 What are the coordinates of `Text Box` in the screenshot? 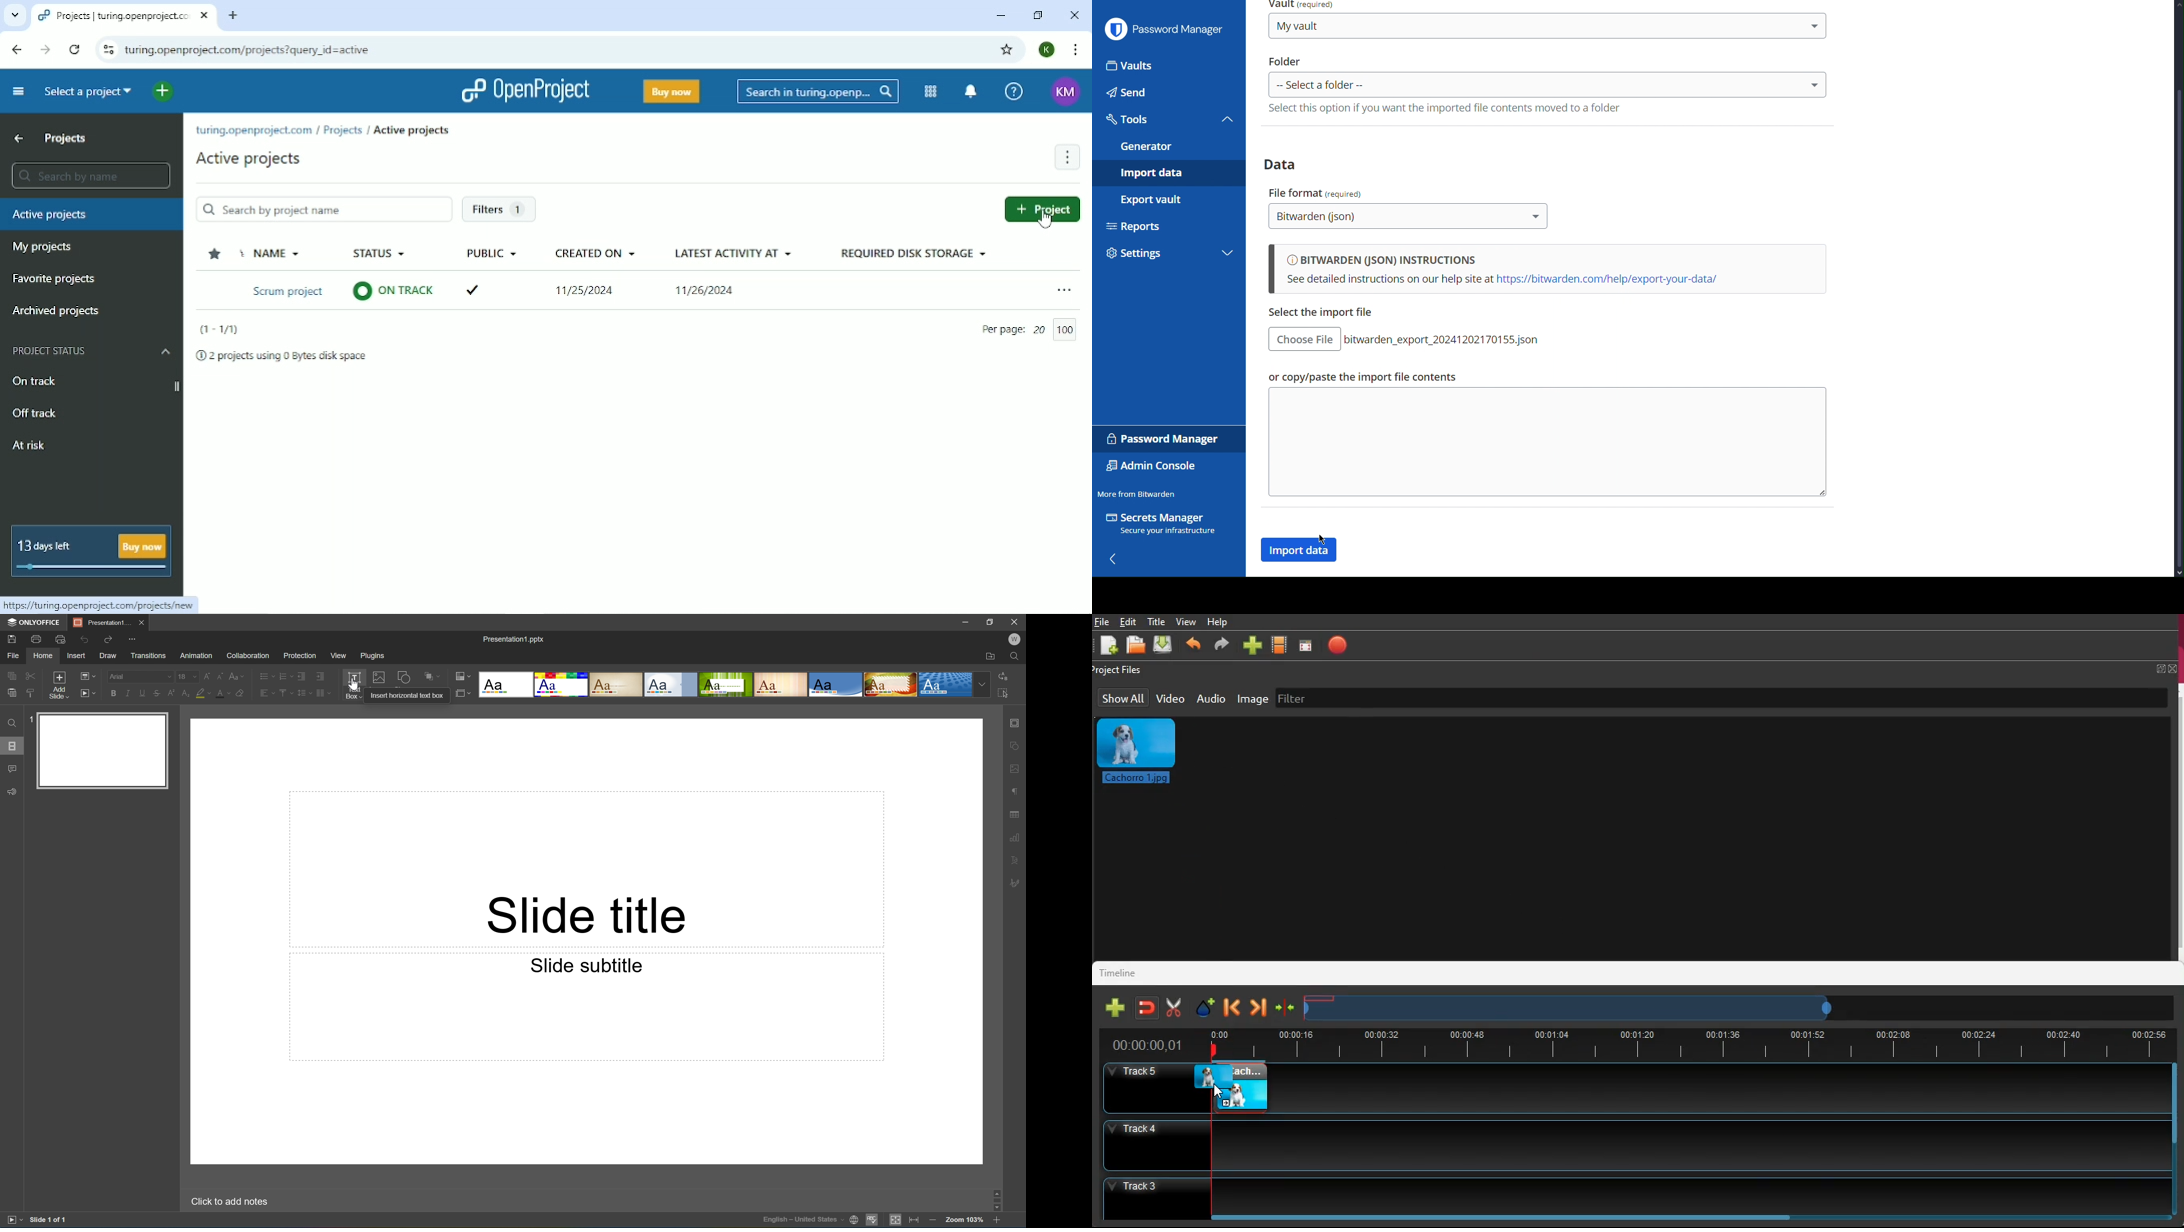 It's located at (353, 685).